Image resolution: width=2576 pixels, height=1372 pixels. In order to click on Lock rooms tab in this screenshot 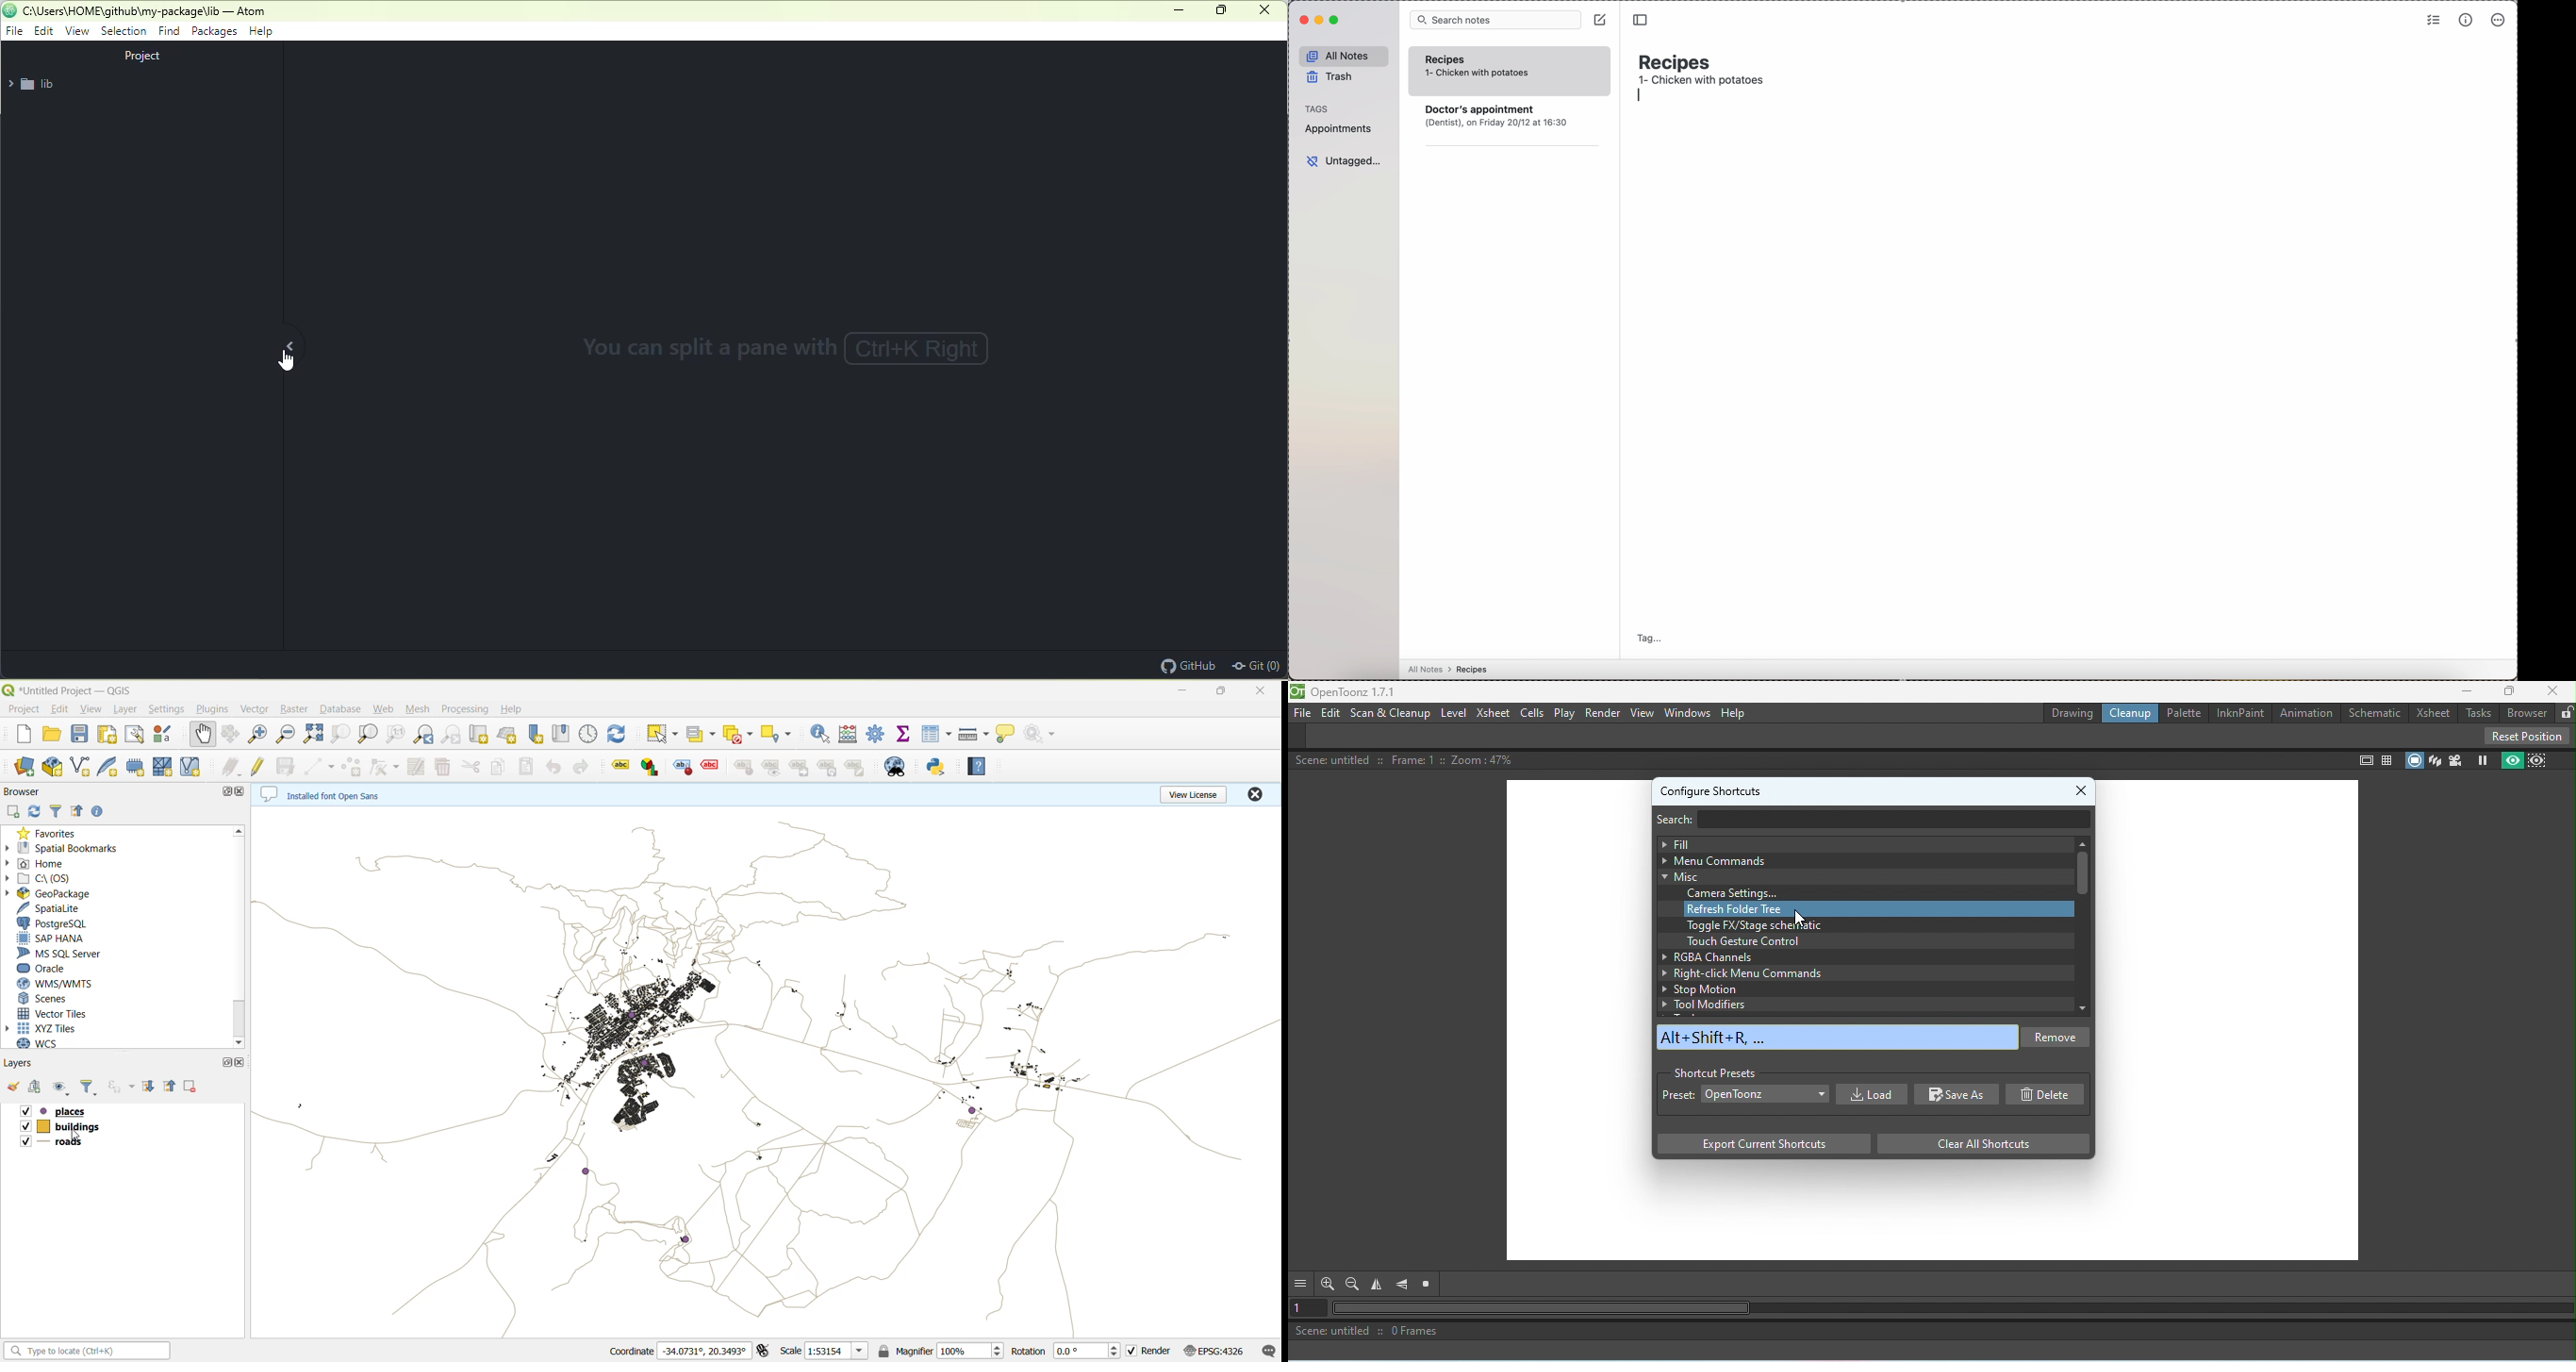, I will do `click(2566, 711)`.